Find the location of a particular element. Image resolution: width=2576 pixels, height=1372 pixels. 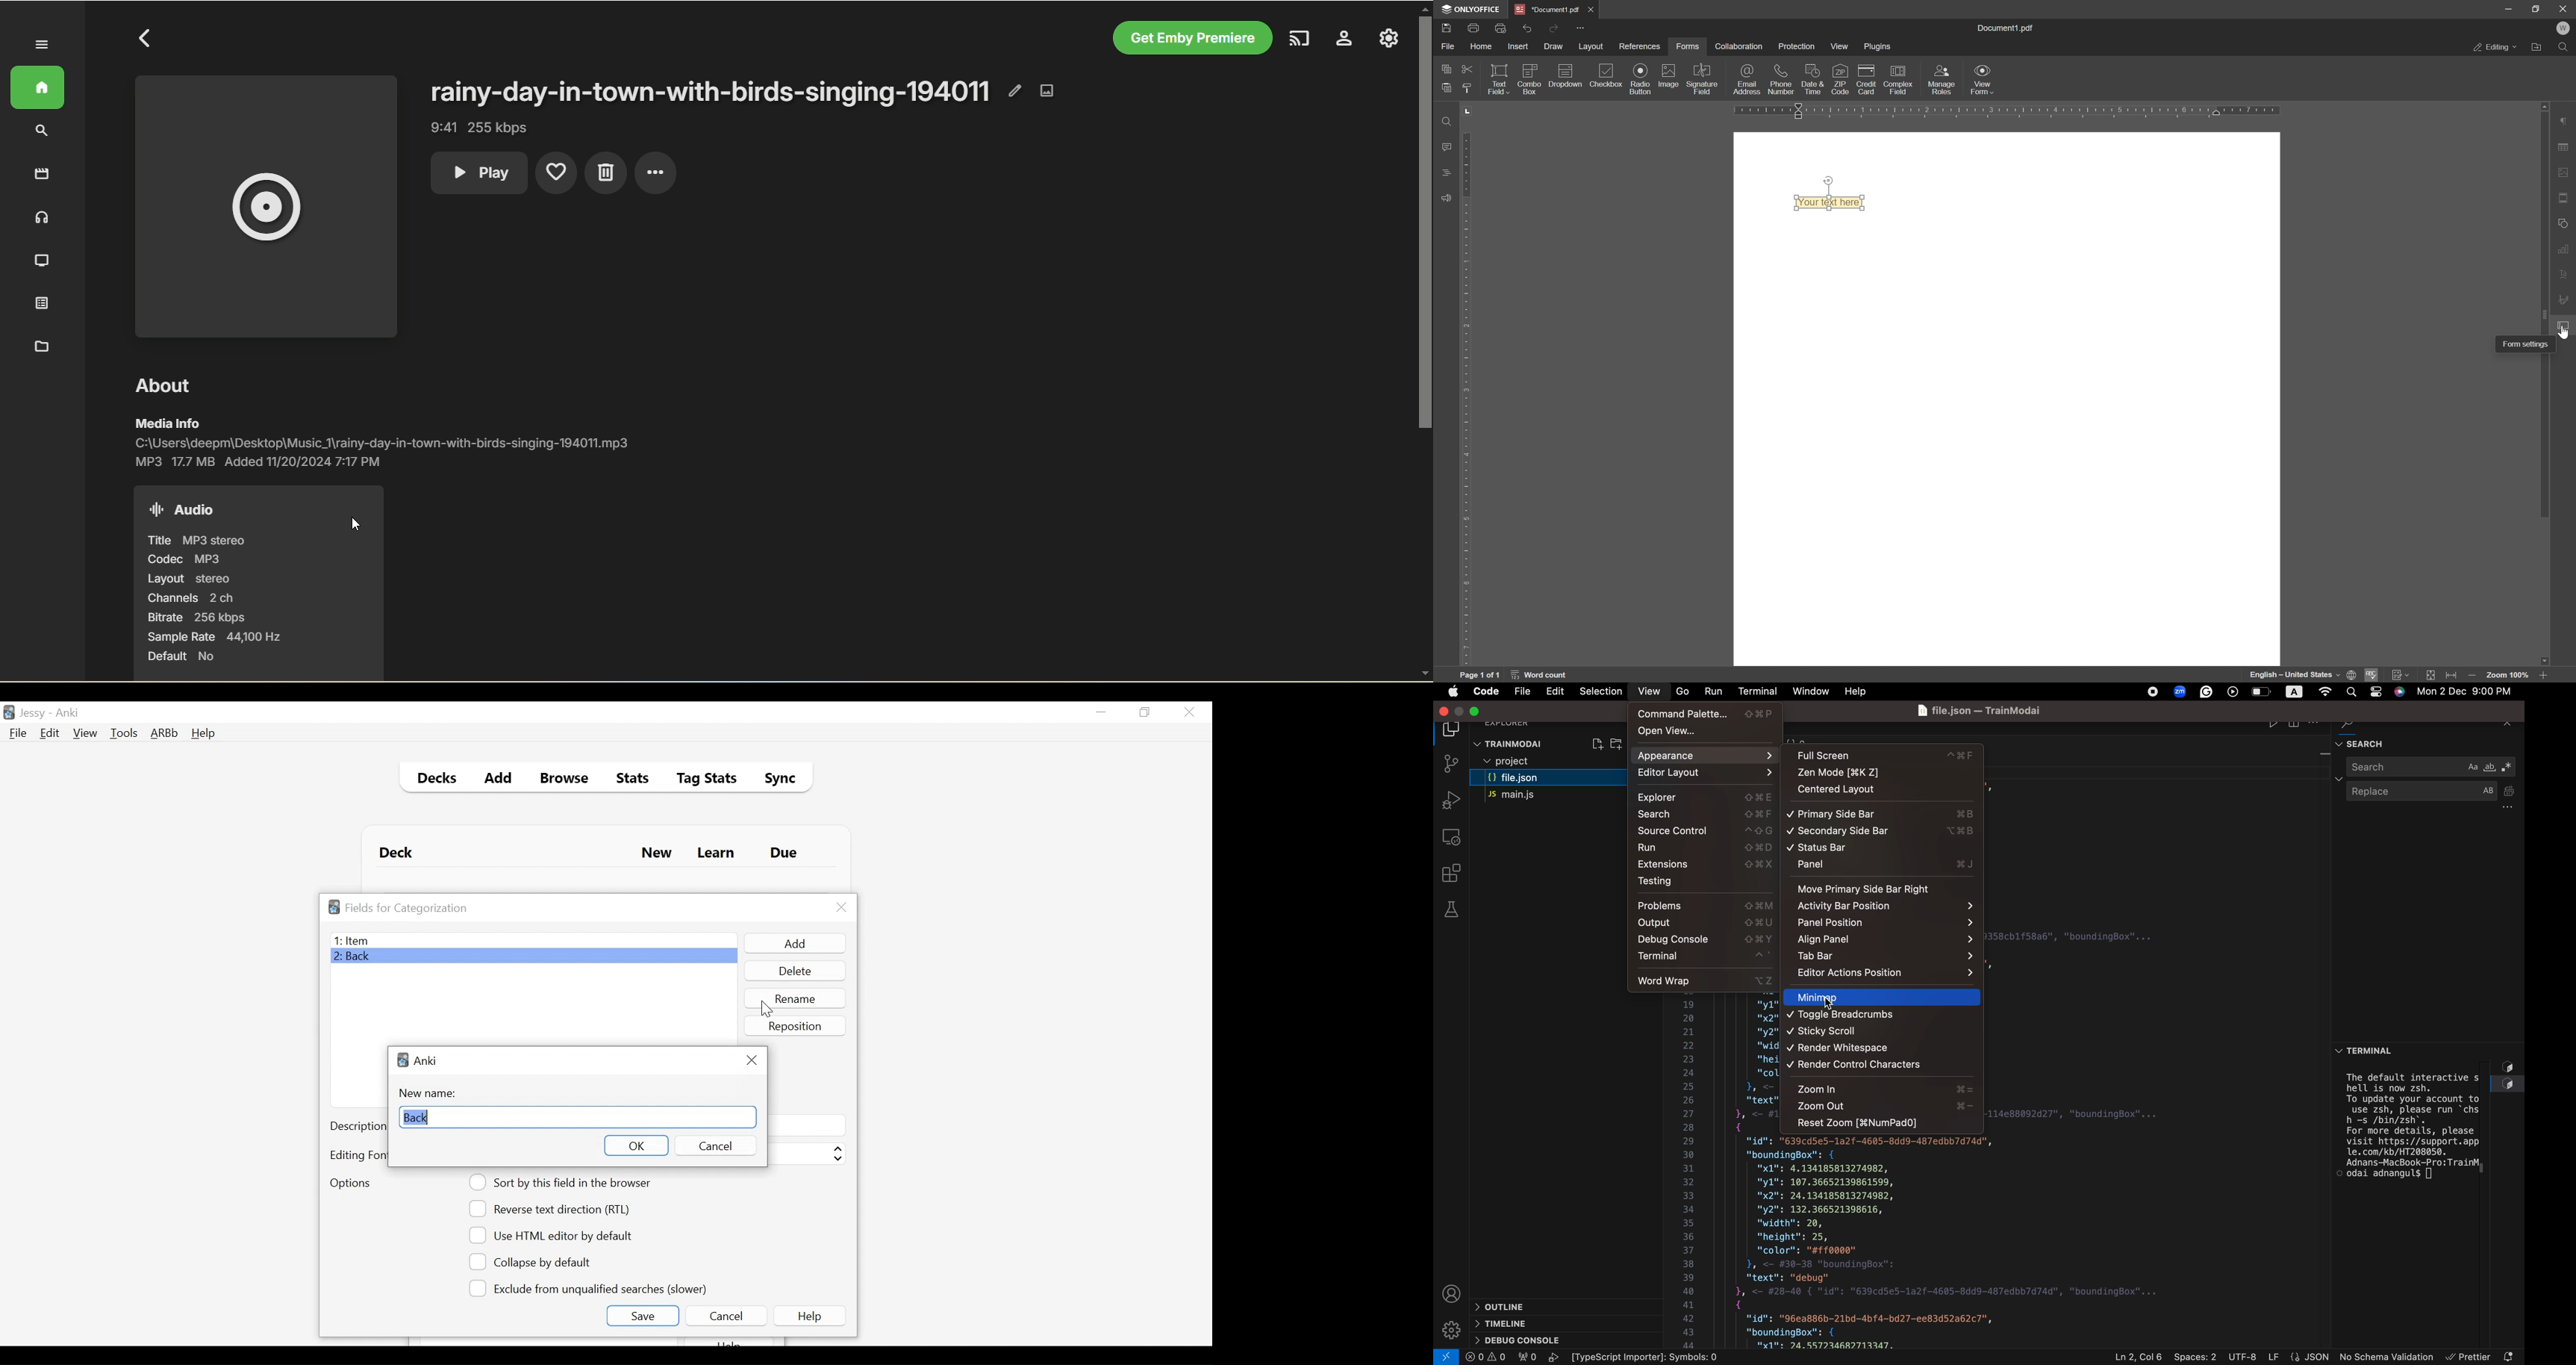

help is located at coordinates (1859, 691).